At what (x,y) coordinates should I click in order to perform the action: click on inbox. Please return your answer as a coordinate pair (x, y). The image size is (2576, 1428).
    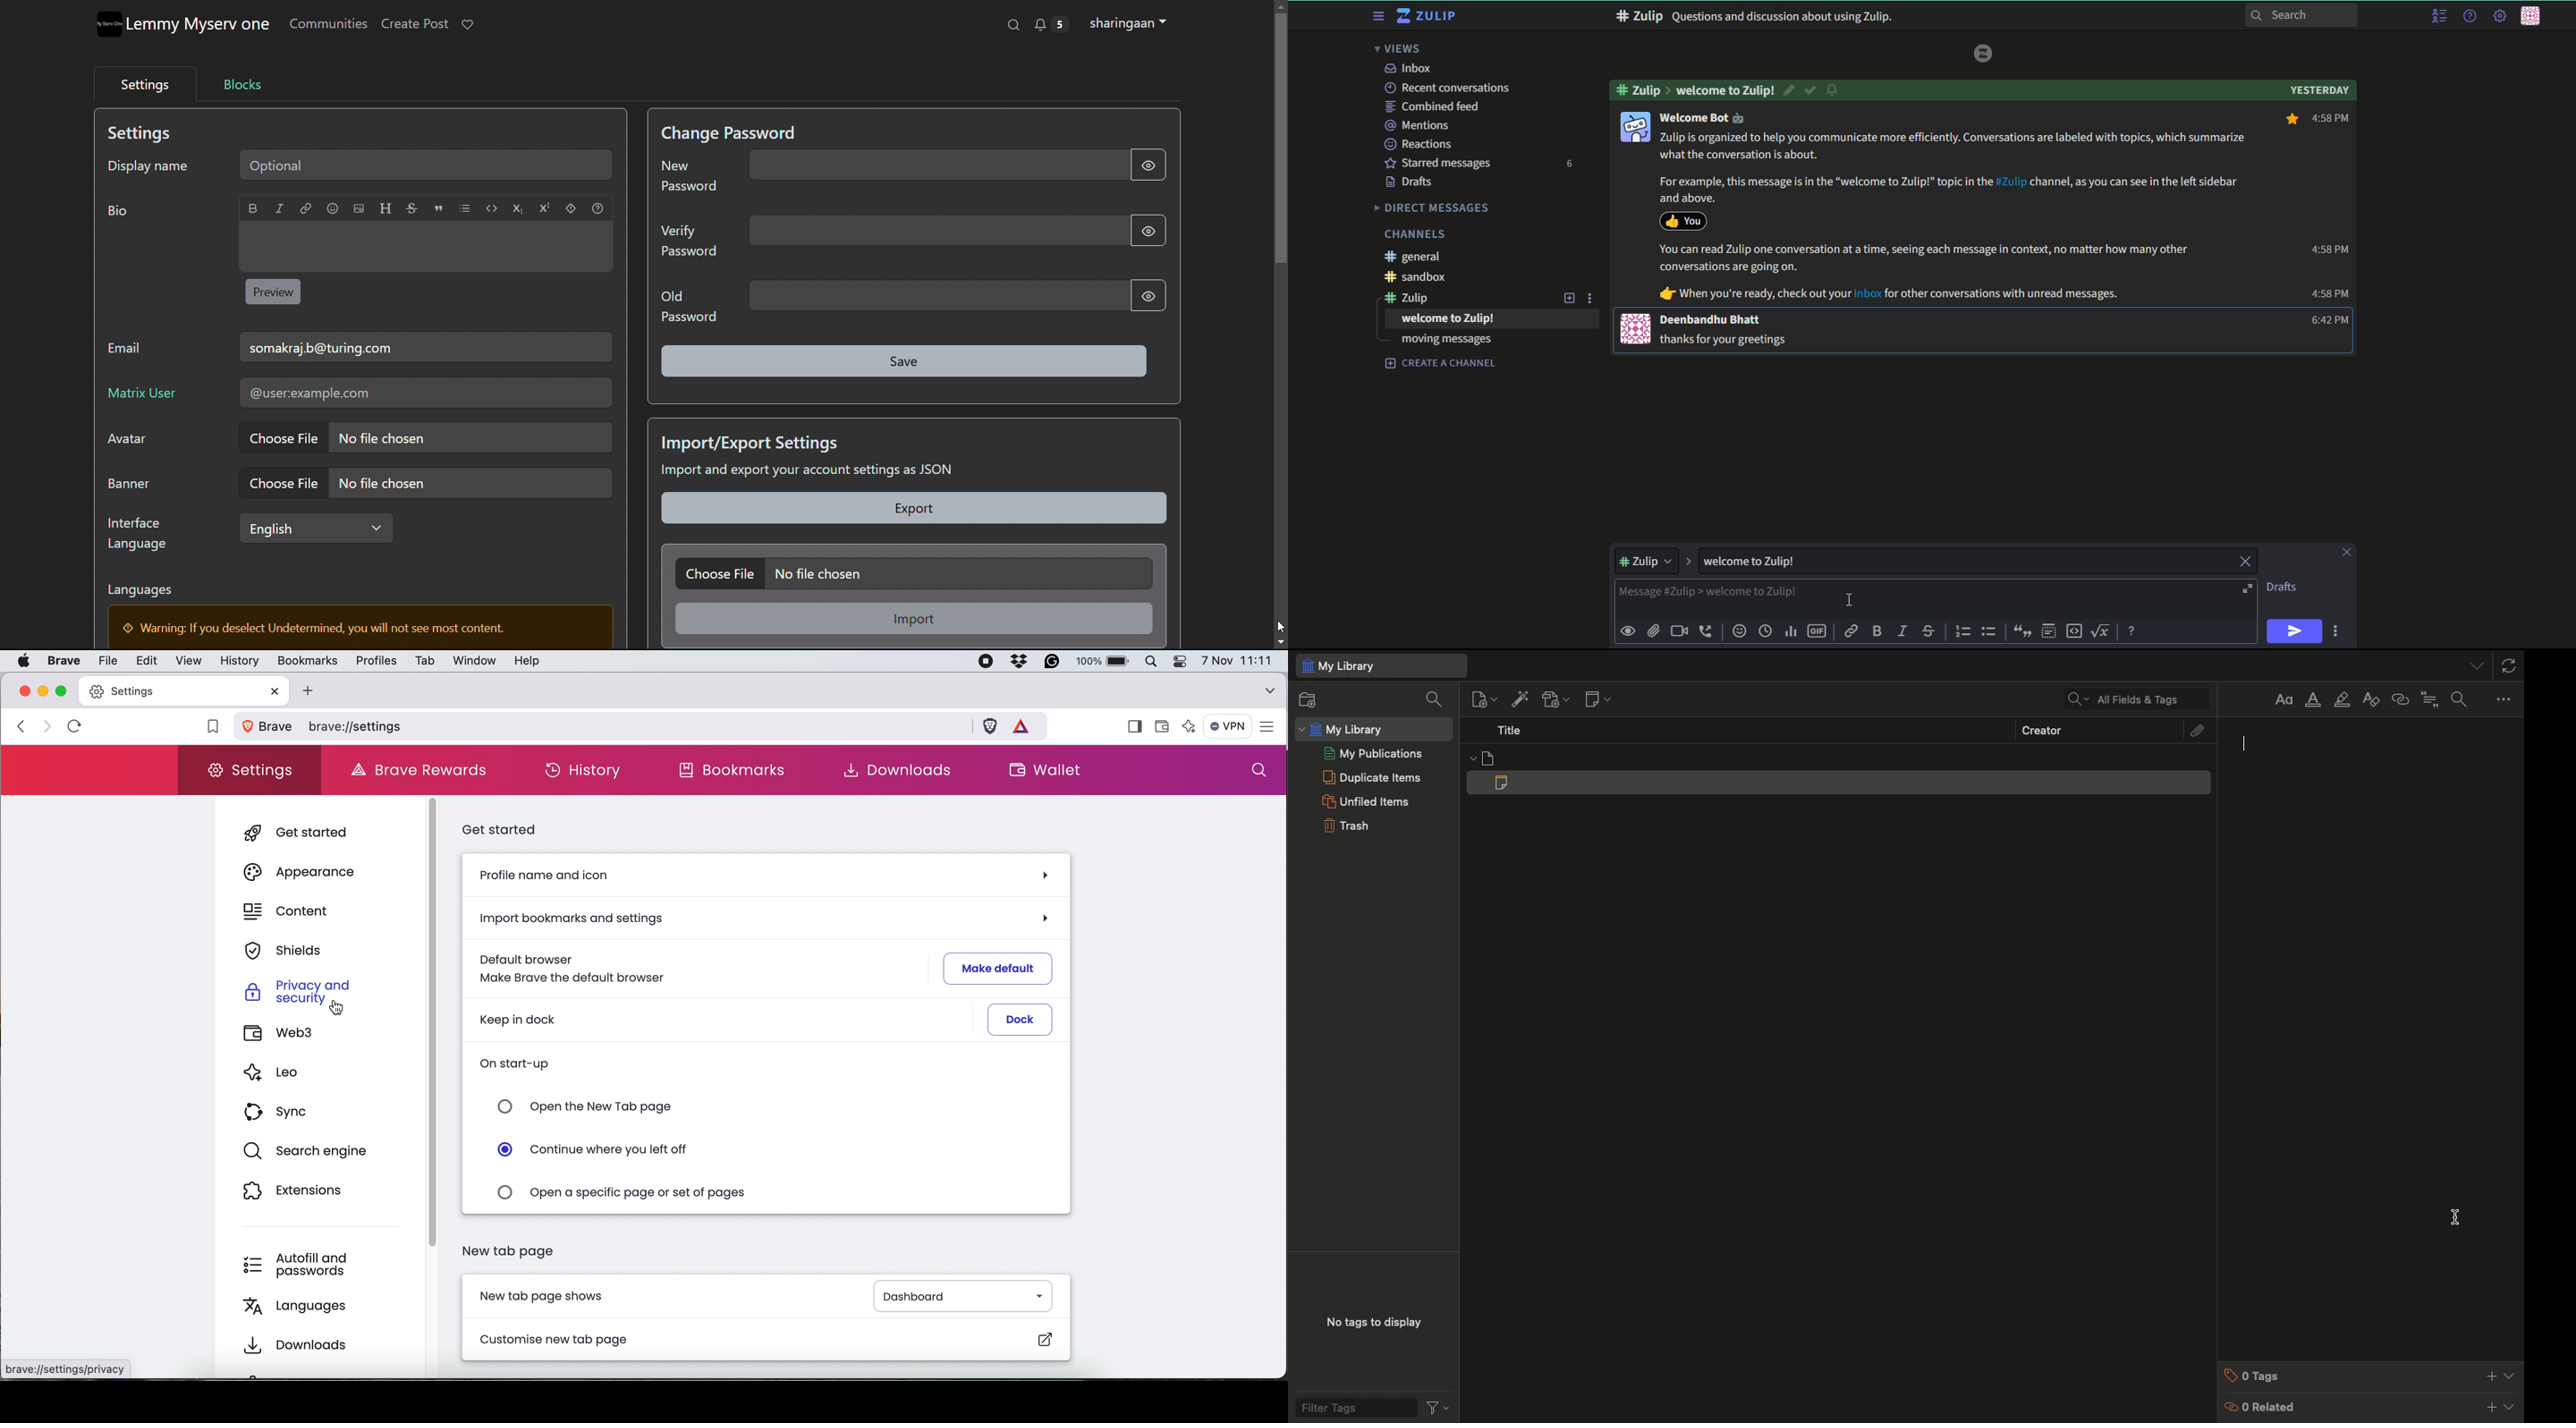
    Looking at the image, I should click on (1407, 68).